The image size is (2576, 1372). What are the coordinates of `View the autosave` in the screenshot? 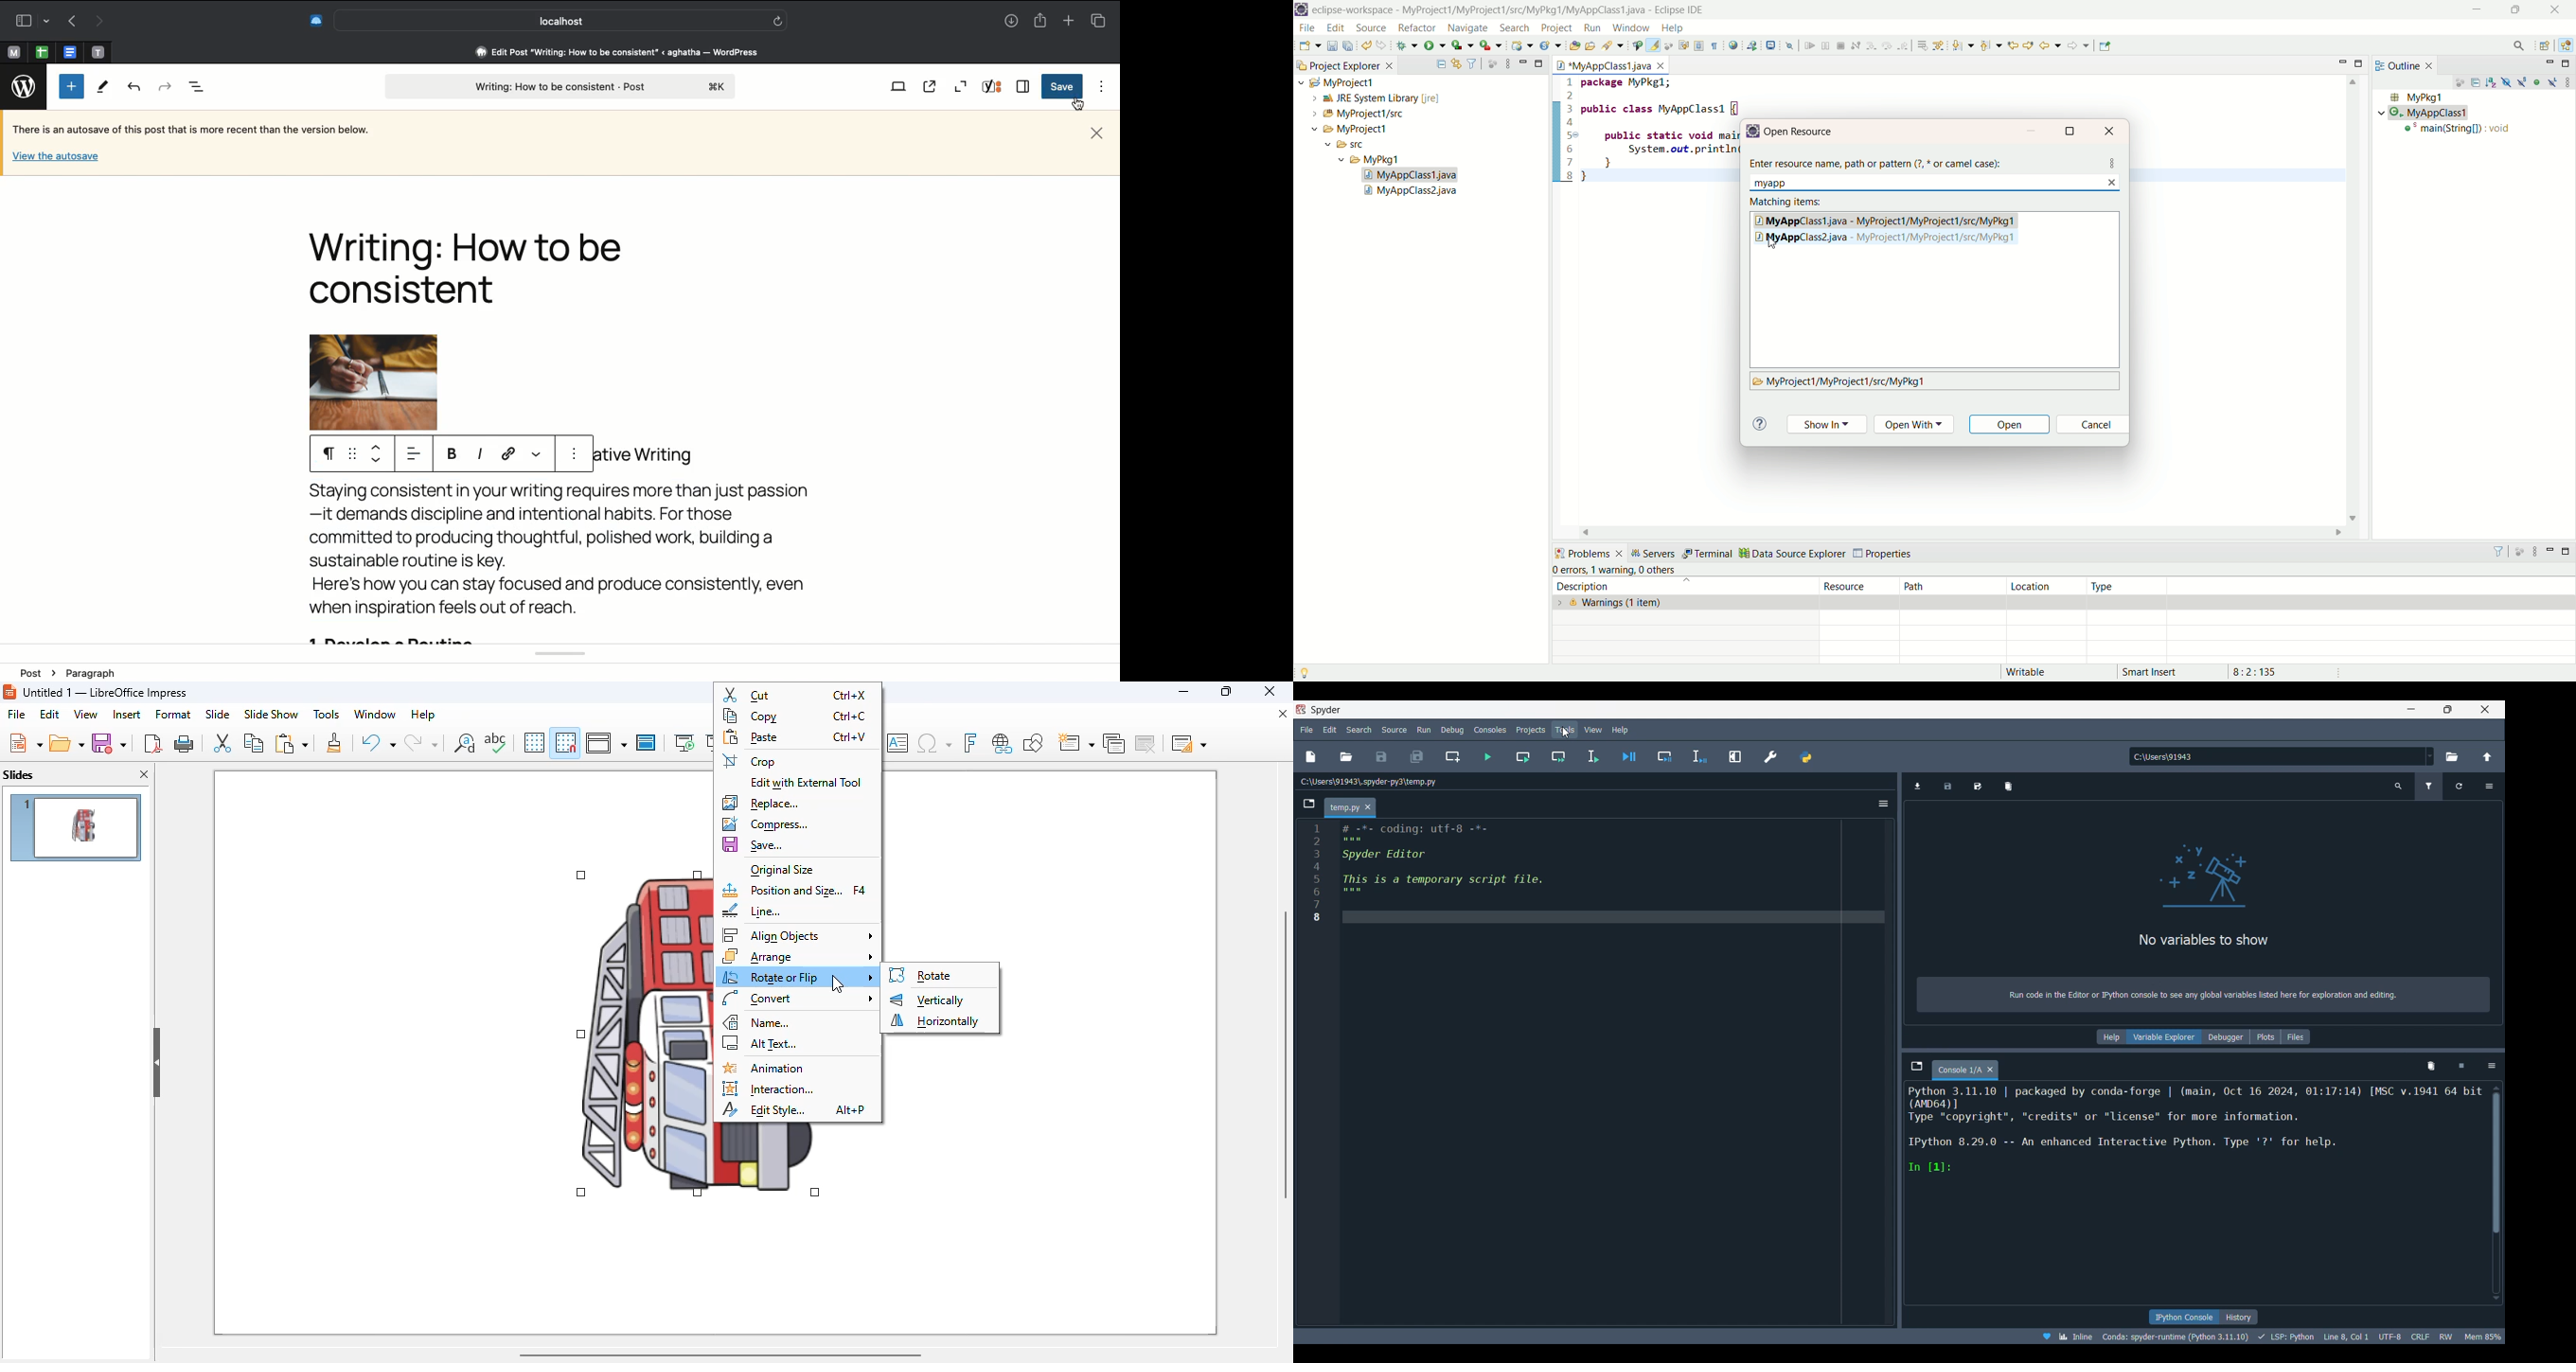 It's located at (55, 155).